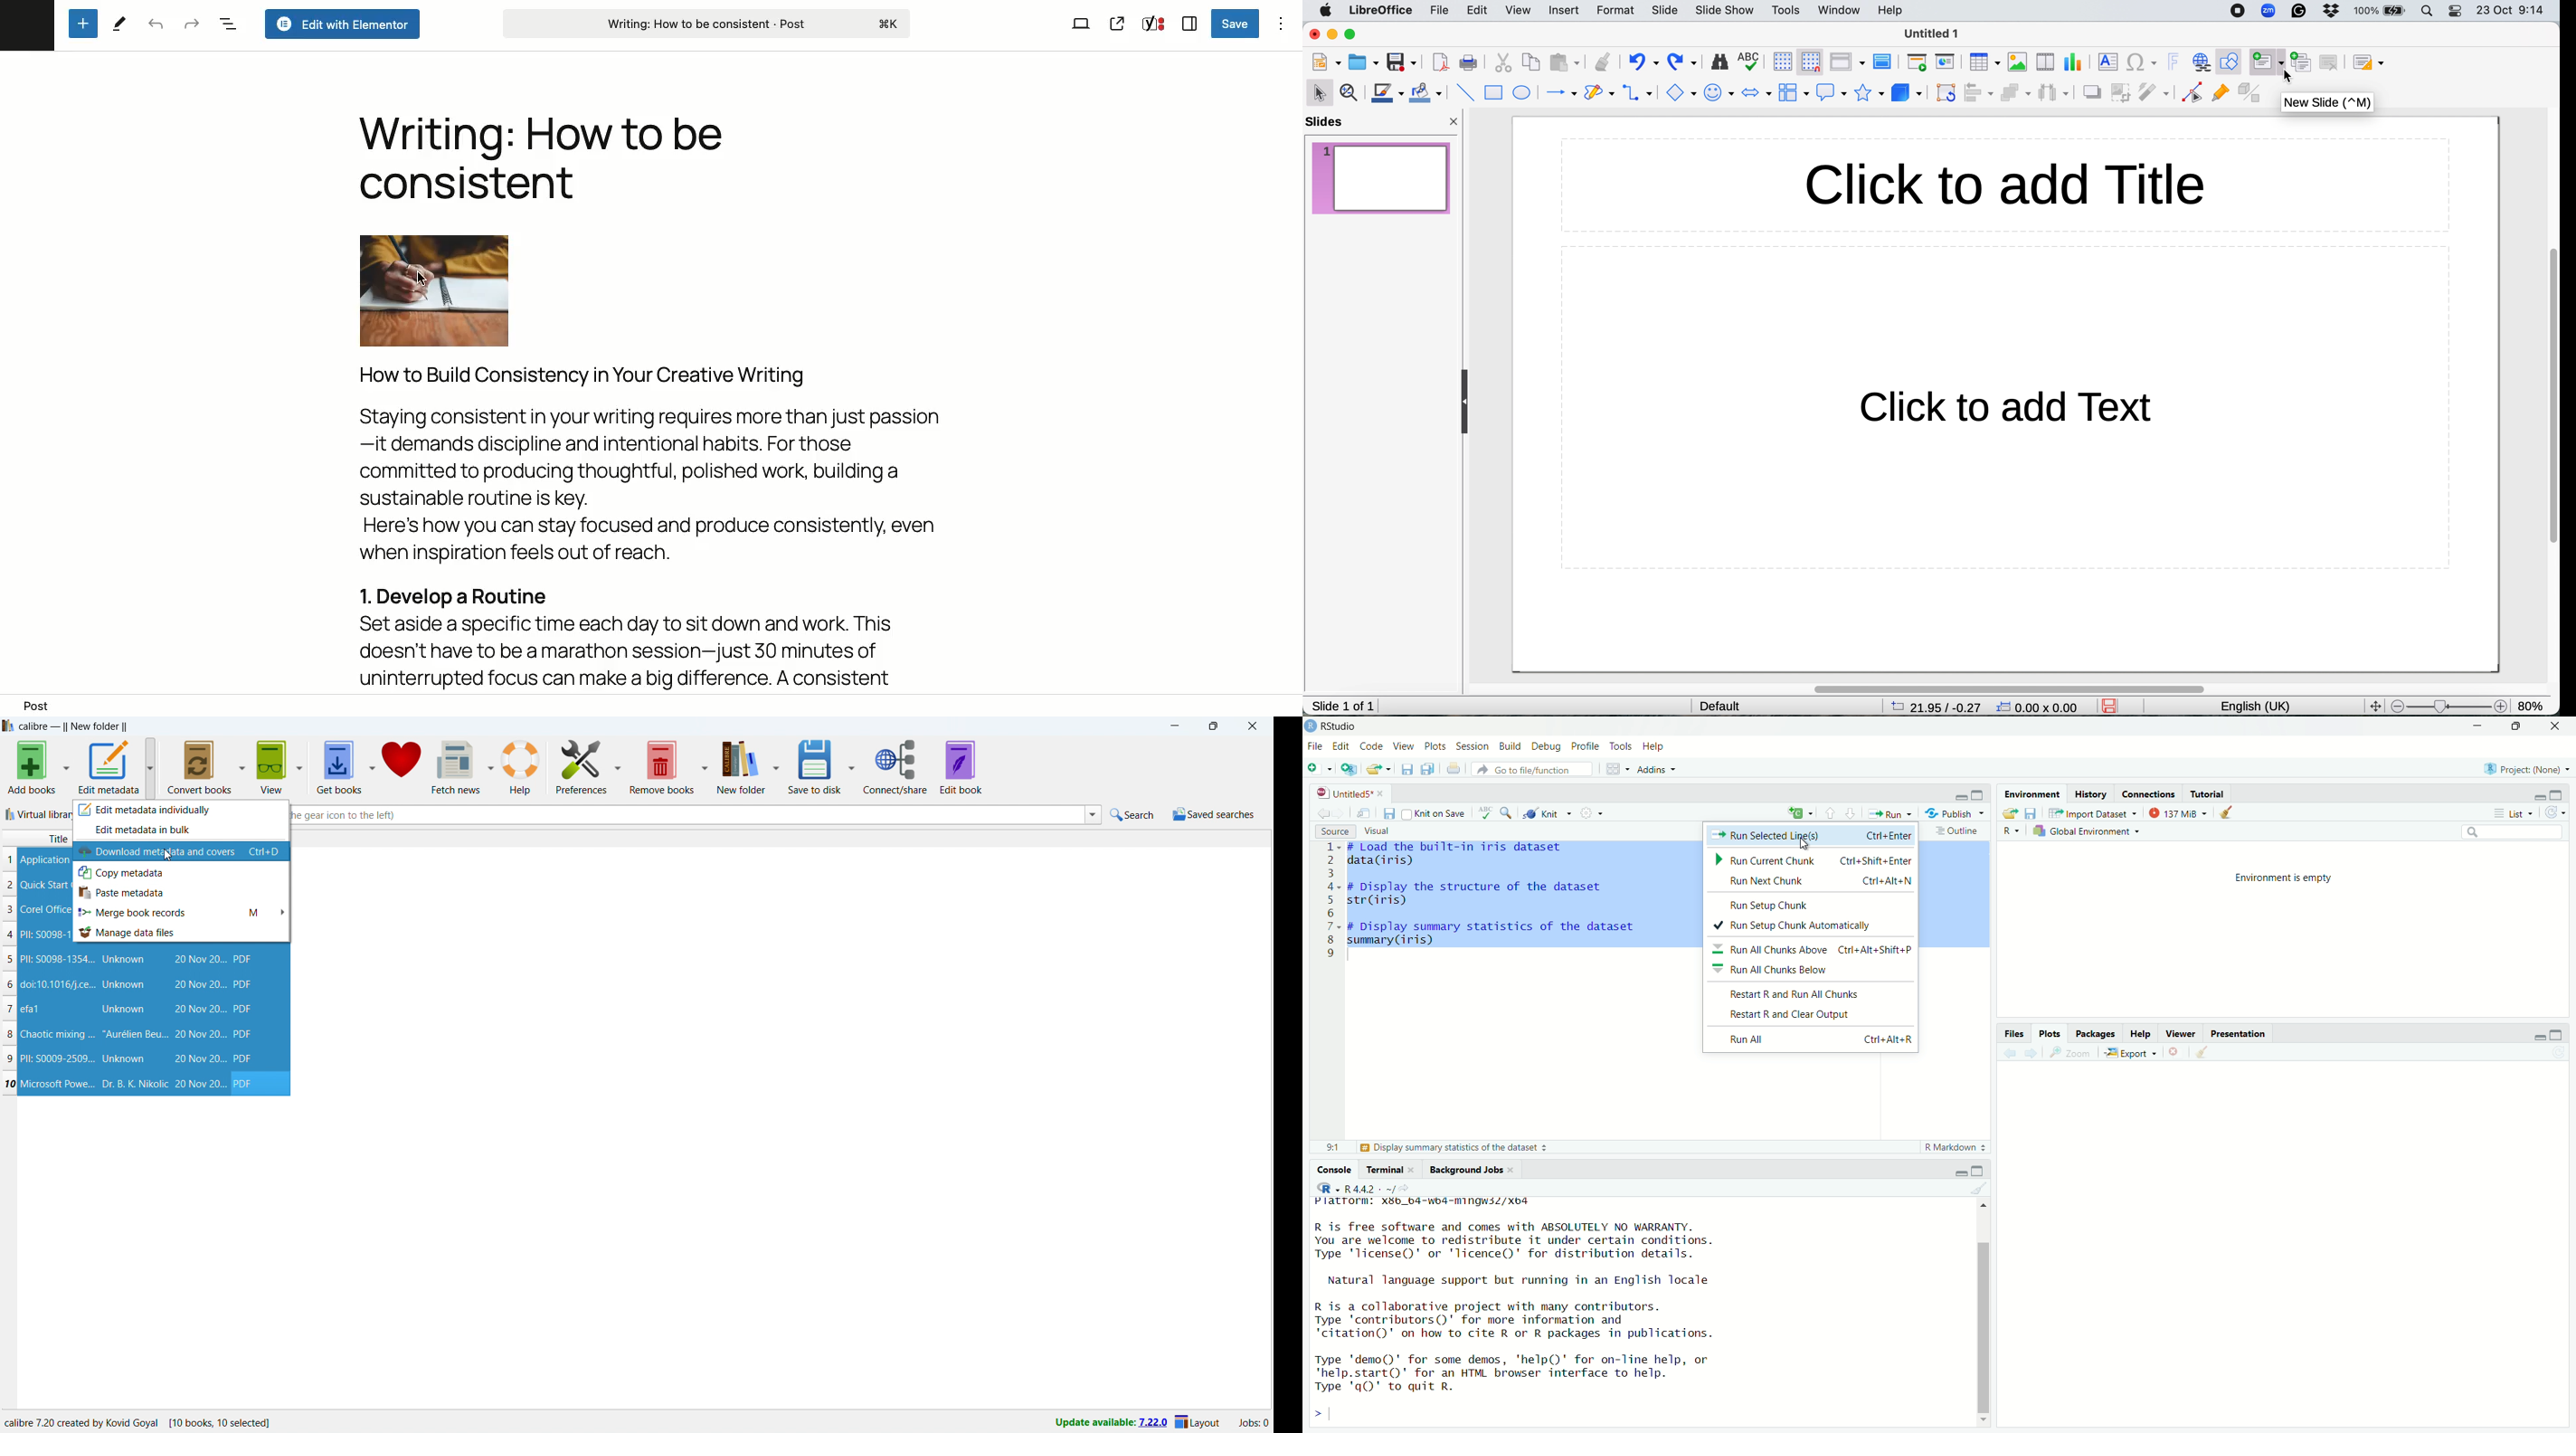 This screenshot has height=1456, width=2576. I want to click on PDF, so click(243, 1009).